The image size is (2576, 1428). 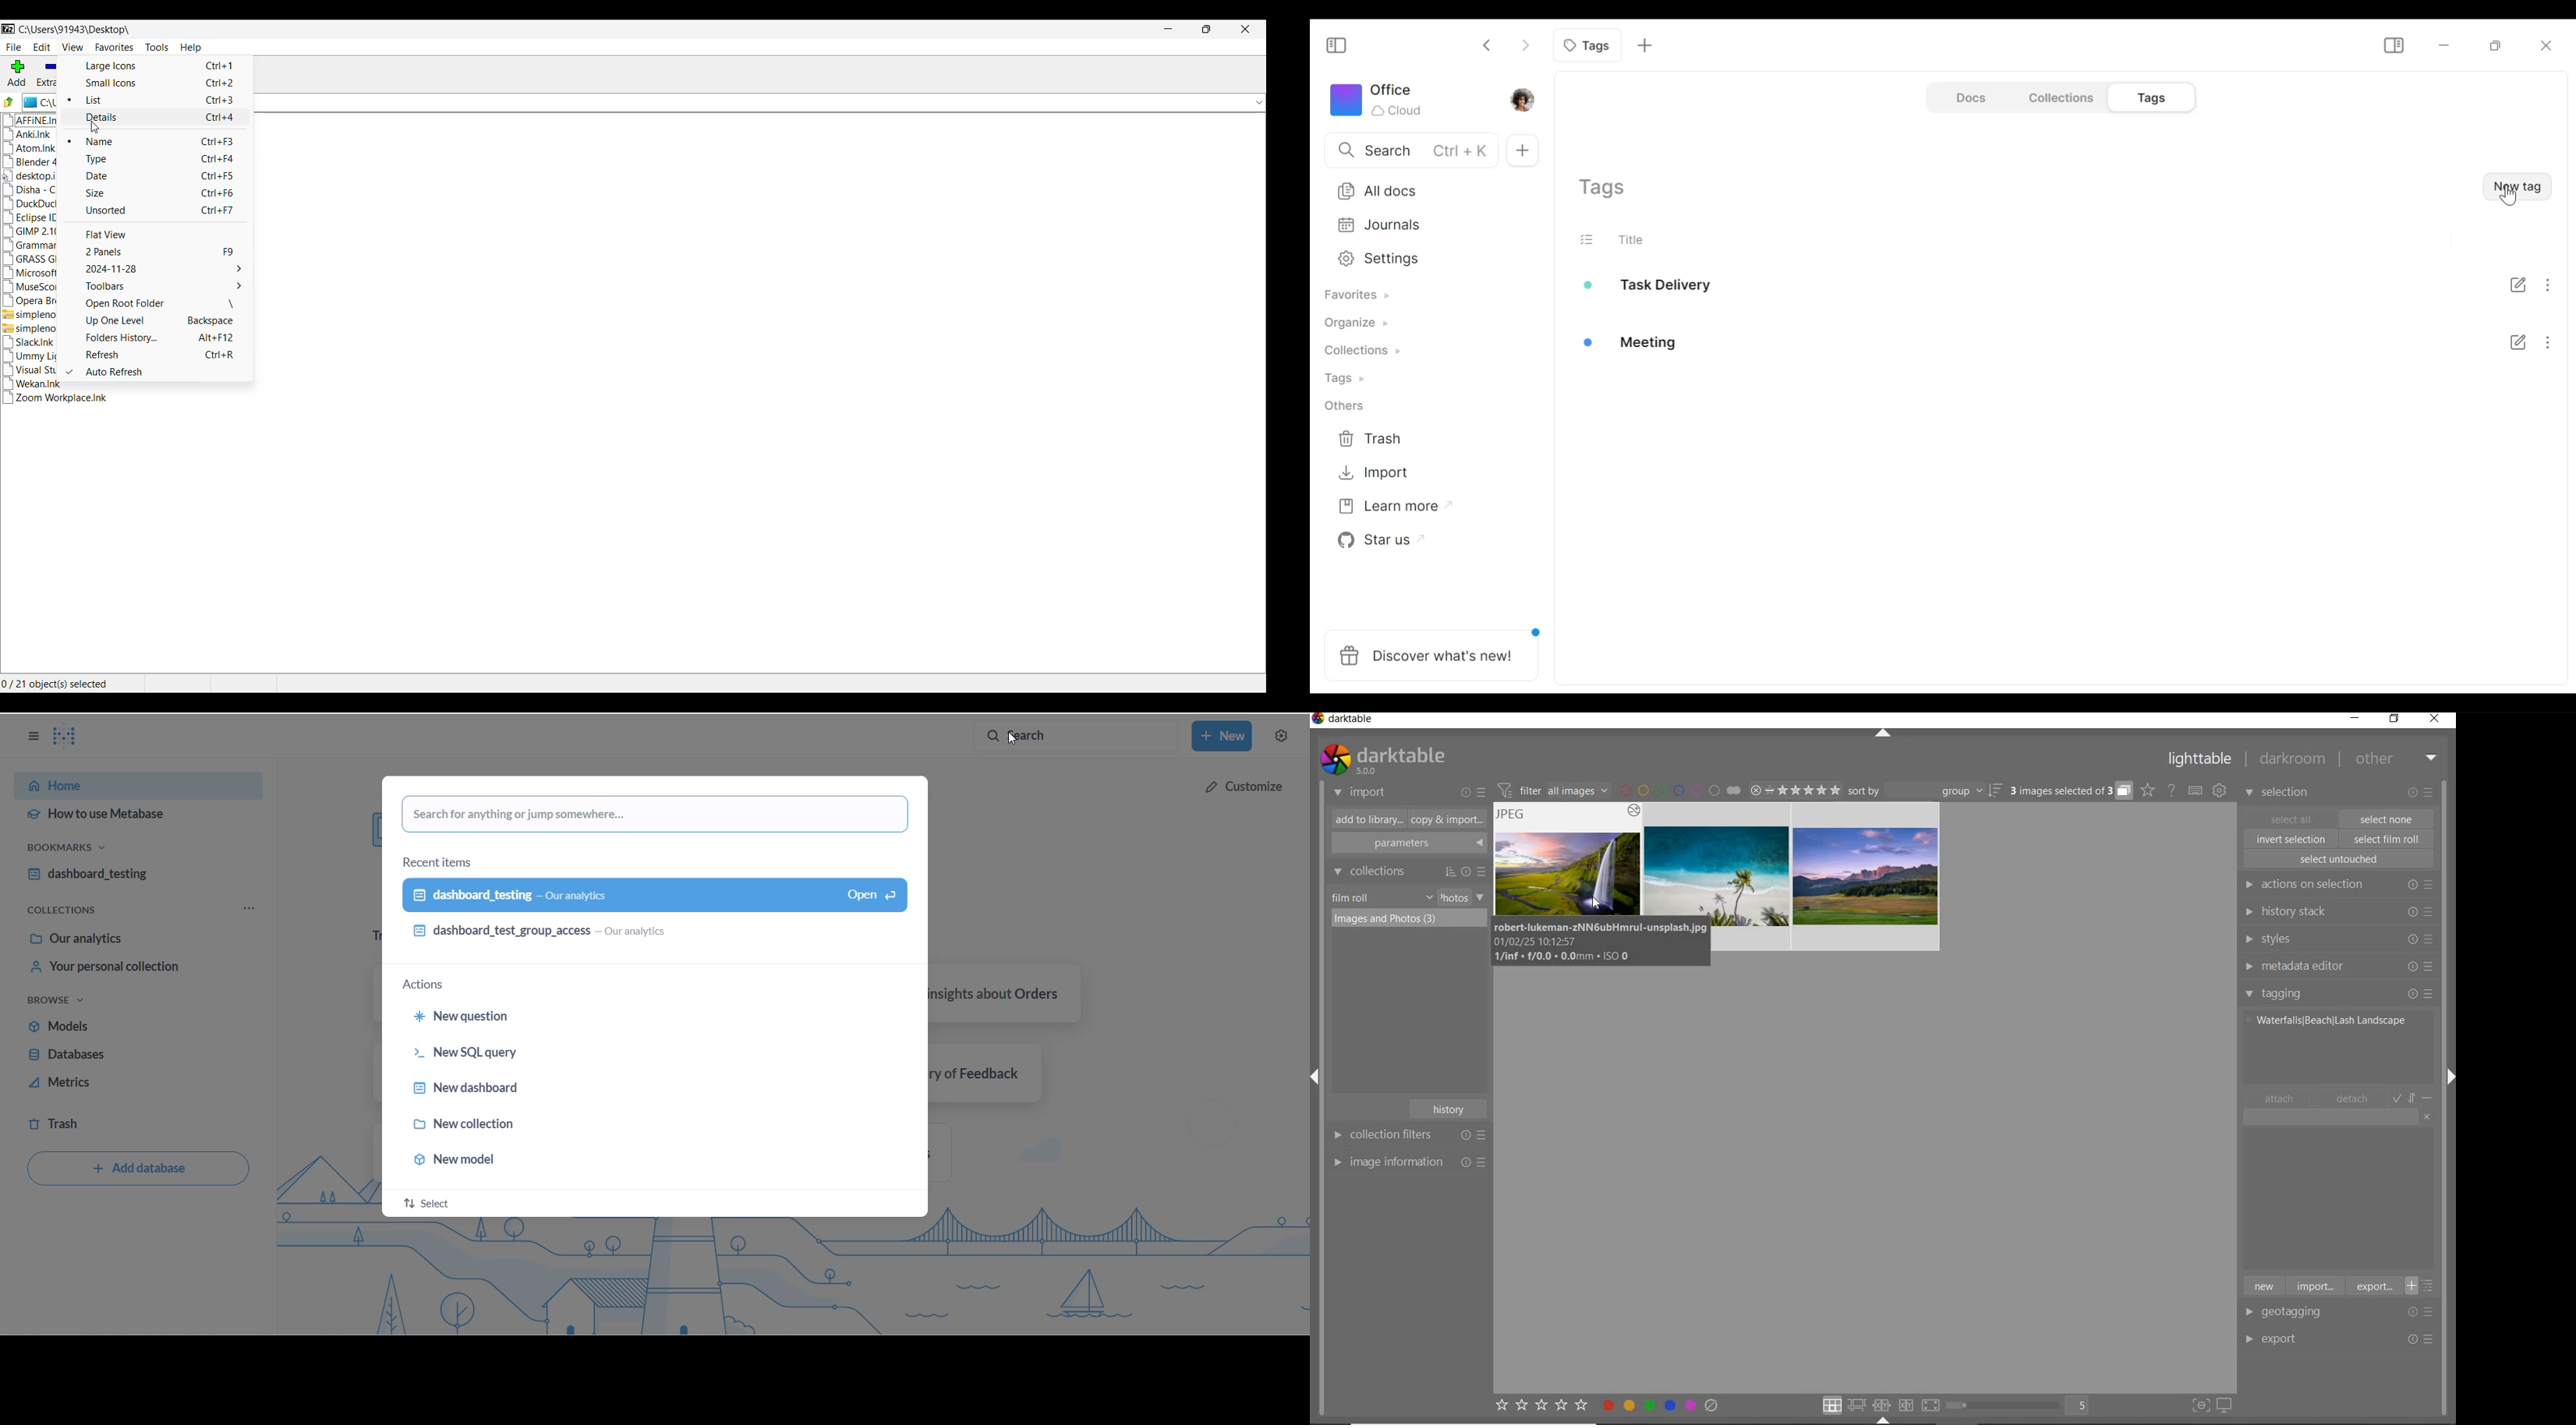 What do you see at coordinates (1606, 189) in the screenshot?
I see `Show current tags` at bounding box center [1606, 189].